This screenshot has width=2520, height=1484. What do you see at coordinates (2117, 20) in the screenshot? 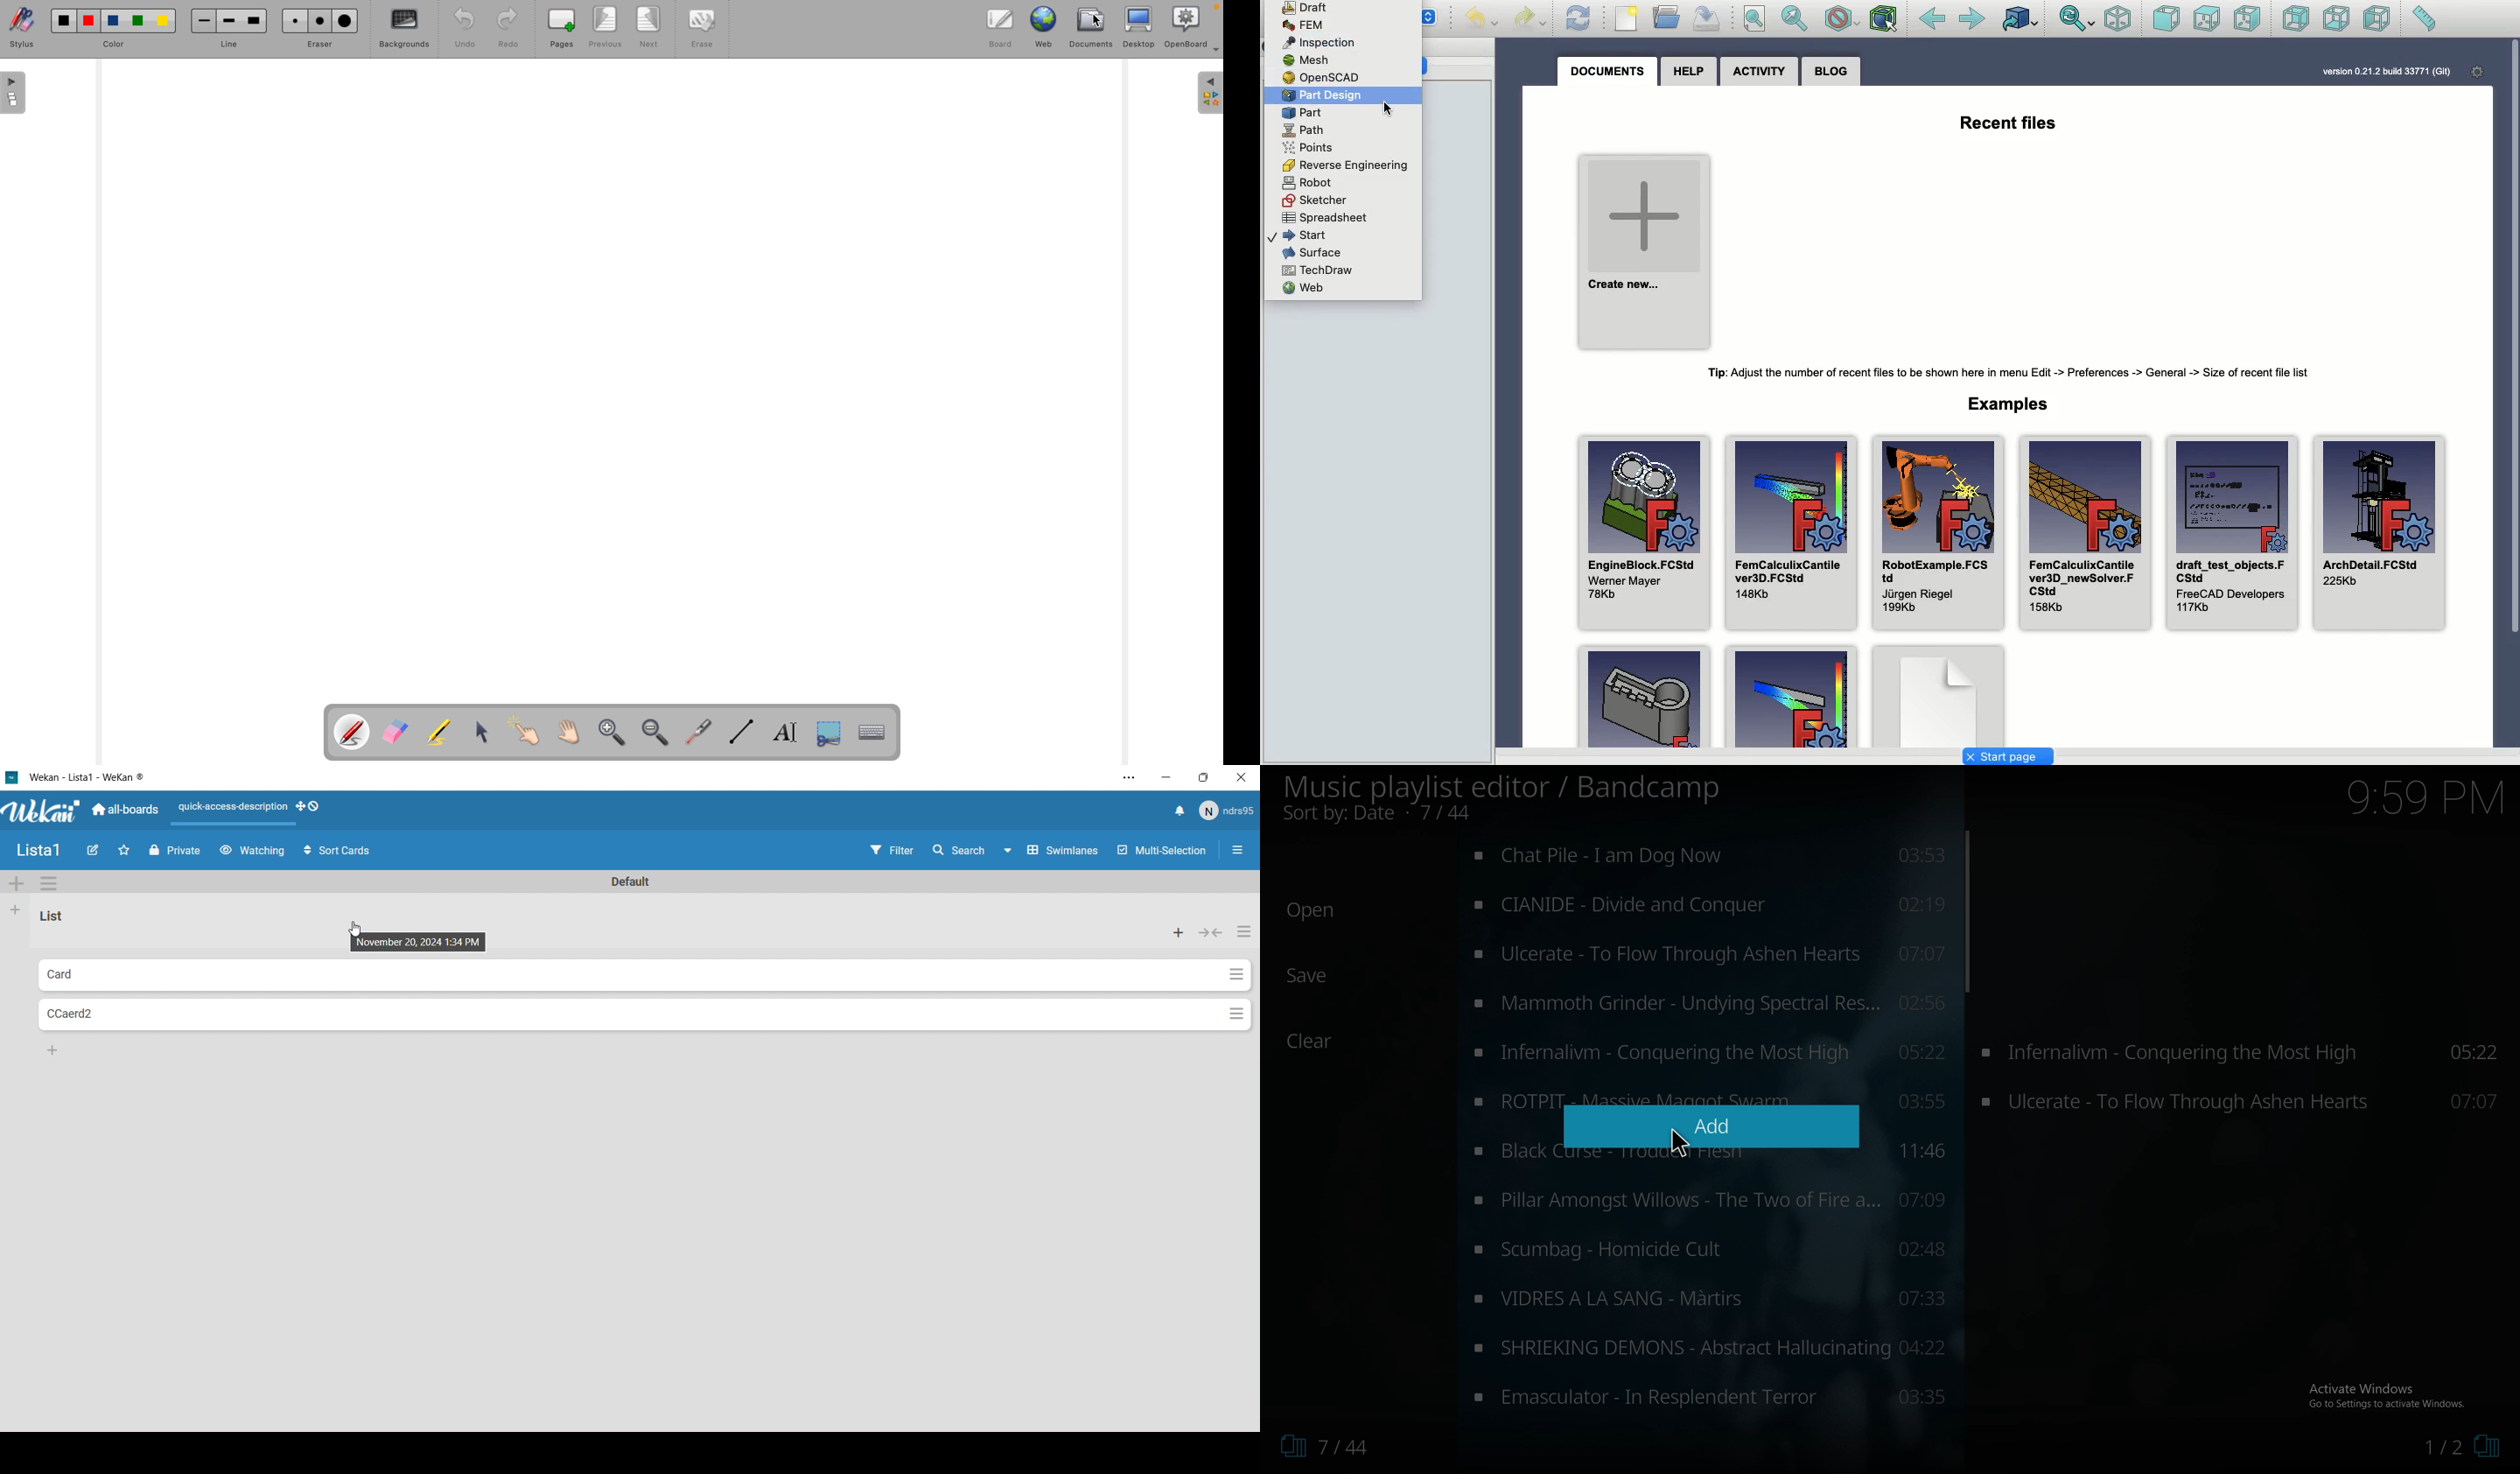
I see `Isometric` at bounding box center [2117, 20].